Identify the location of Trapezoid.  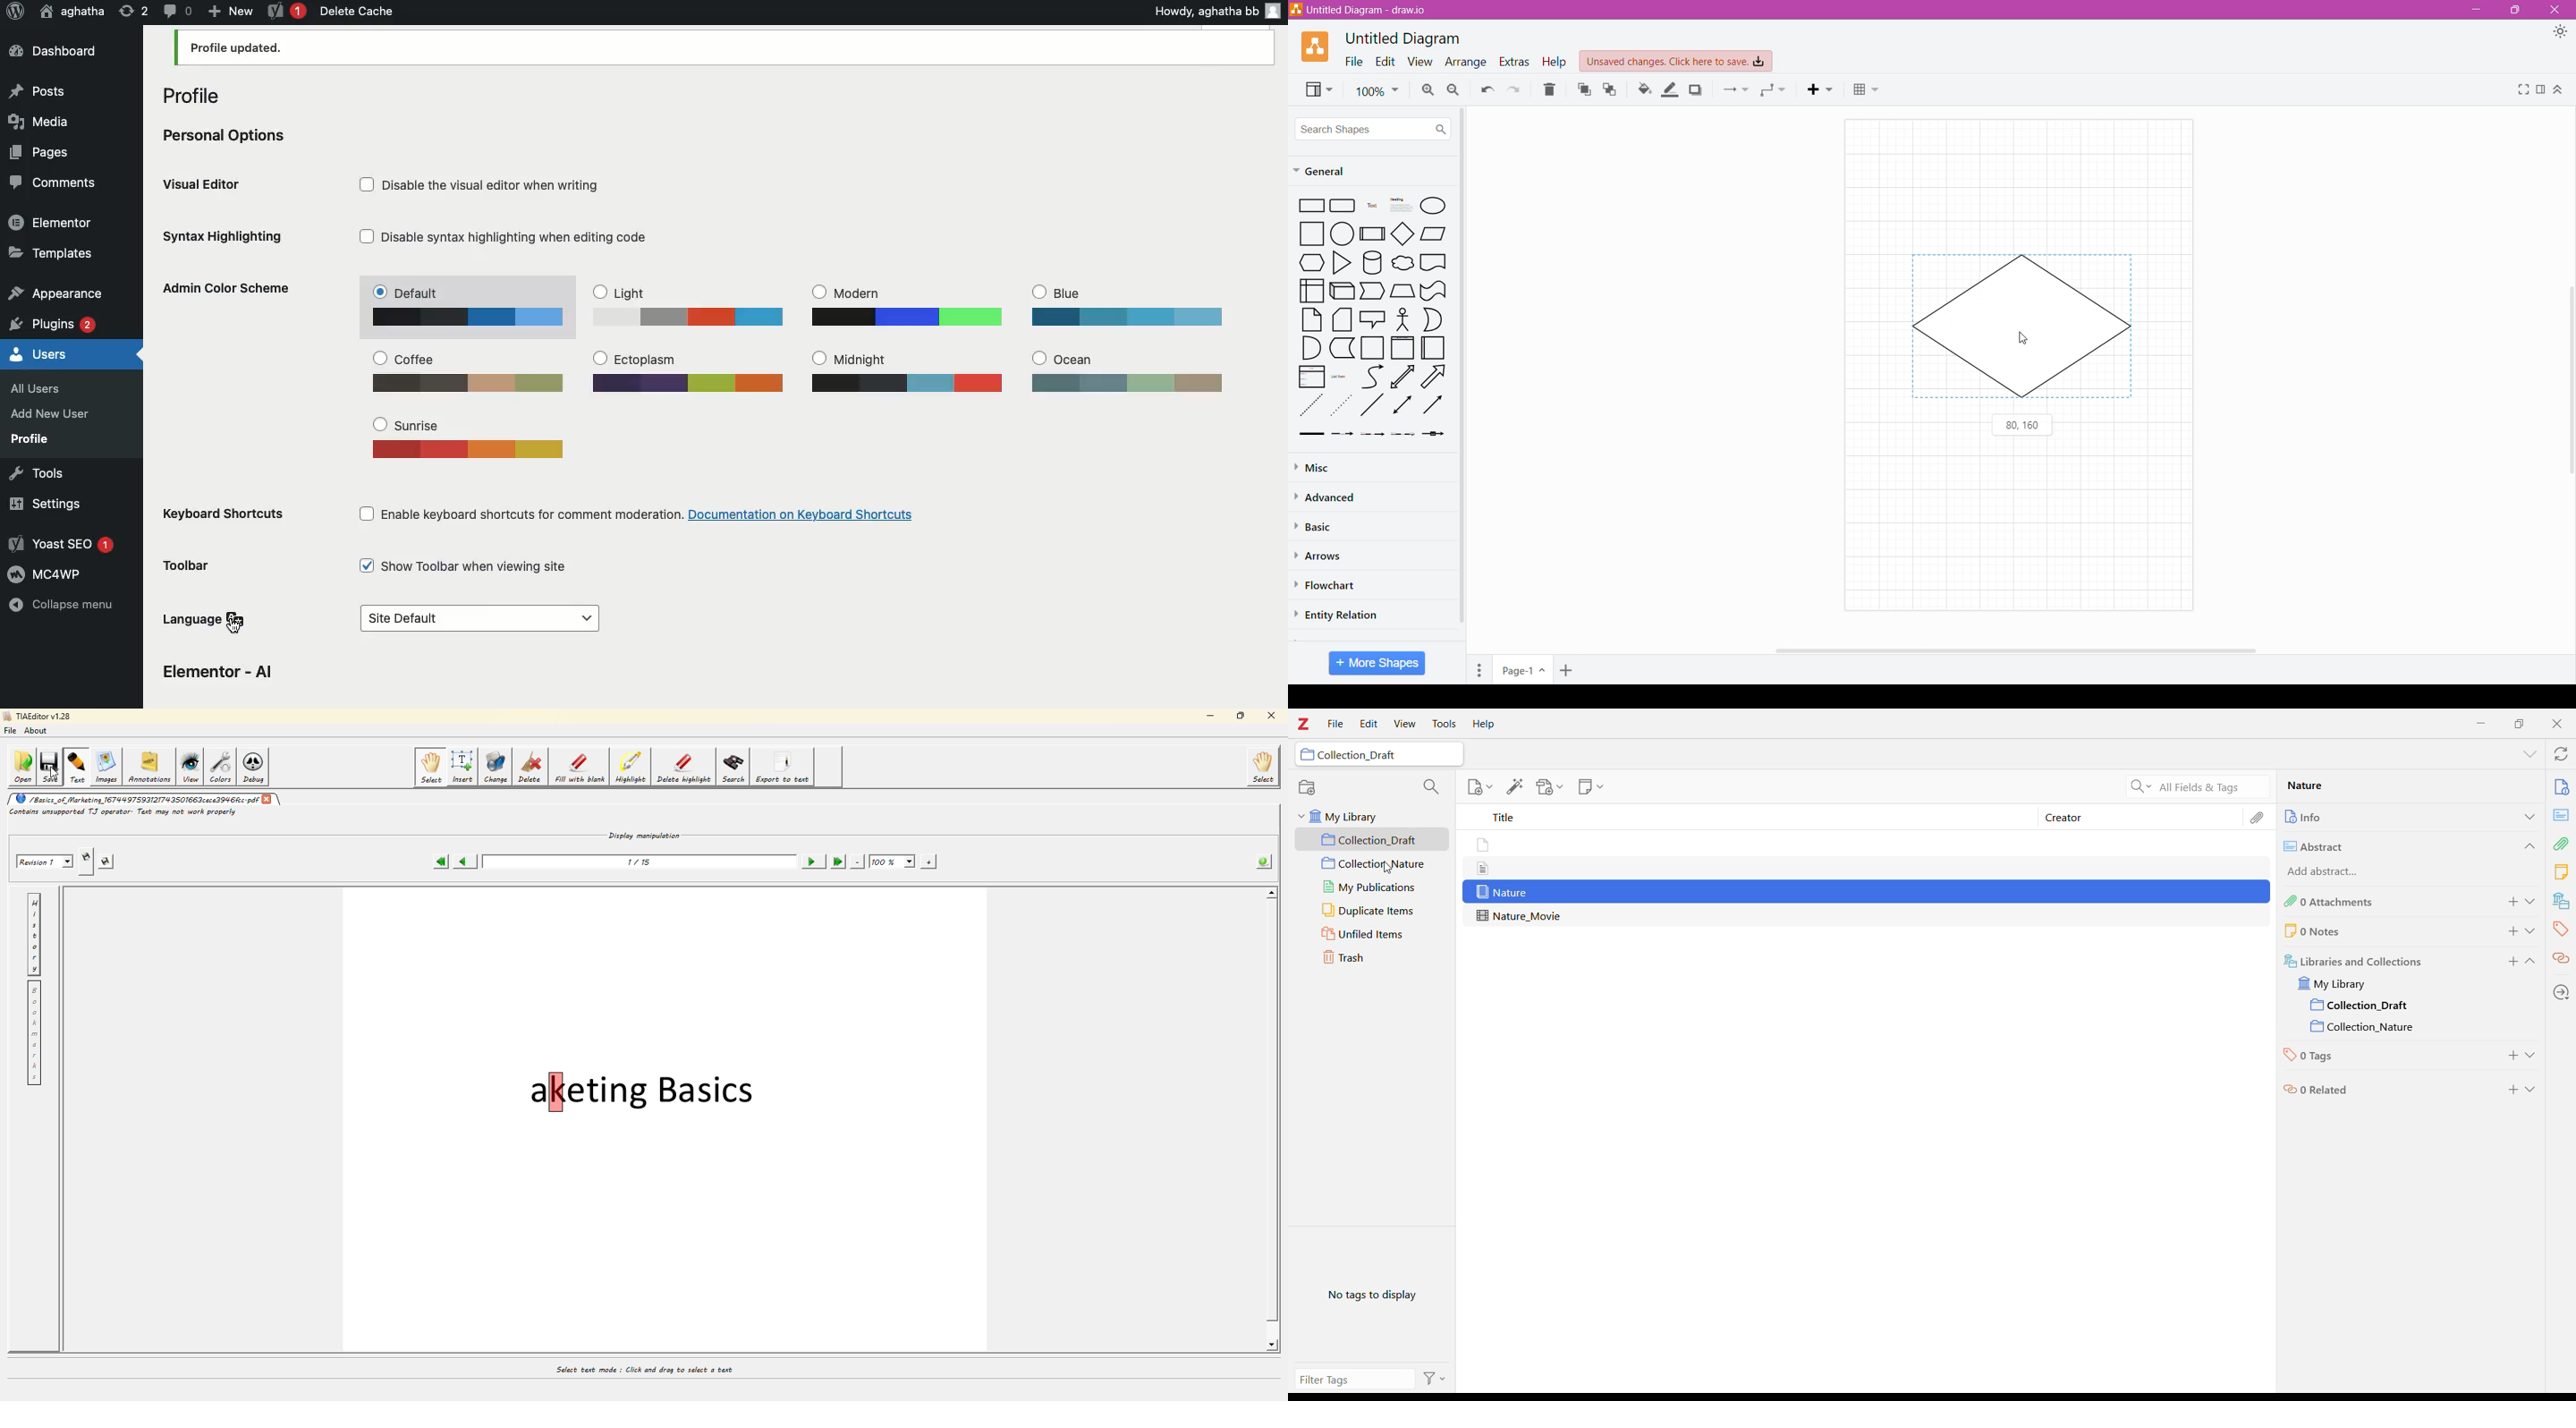
(1402, 291).